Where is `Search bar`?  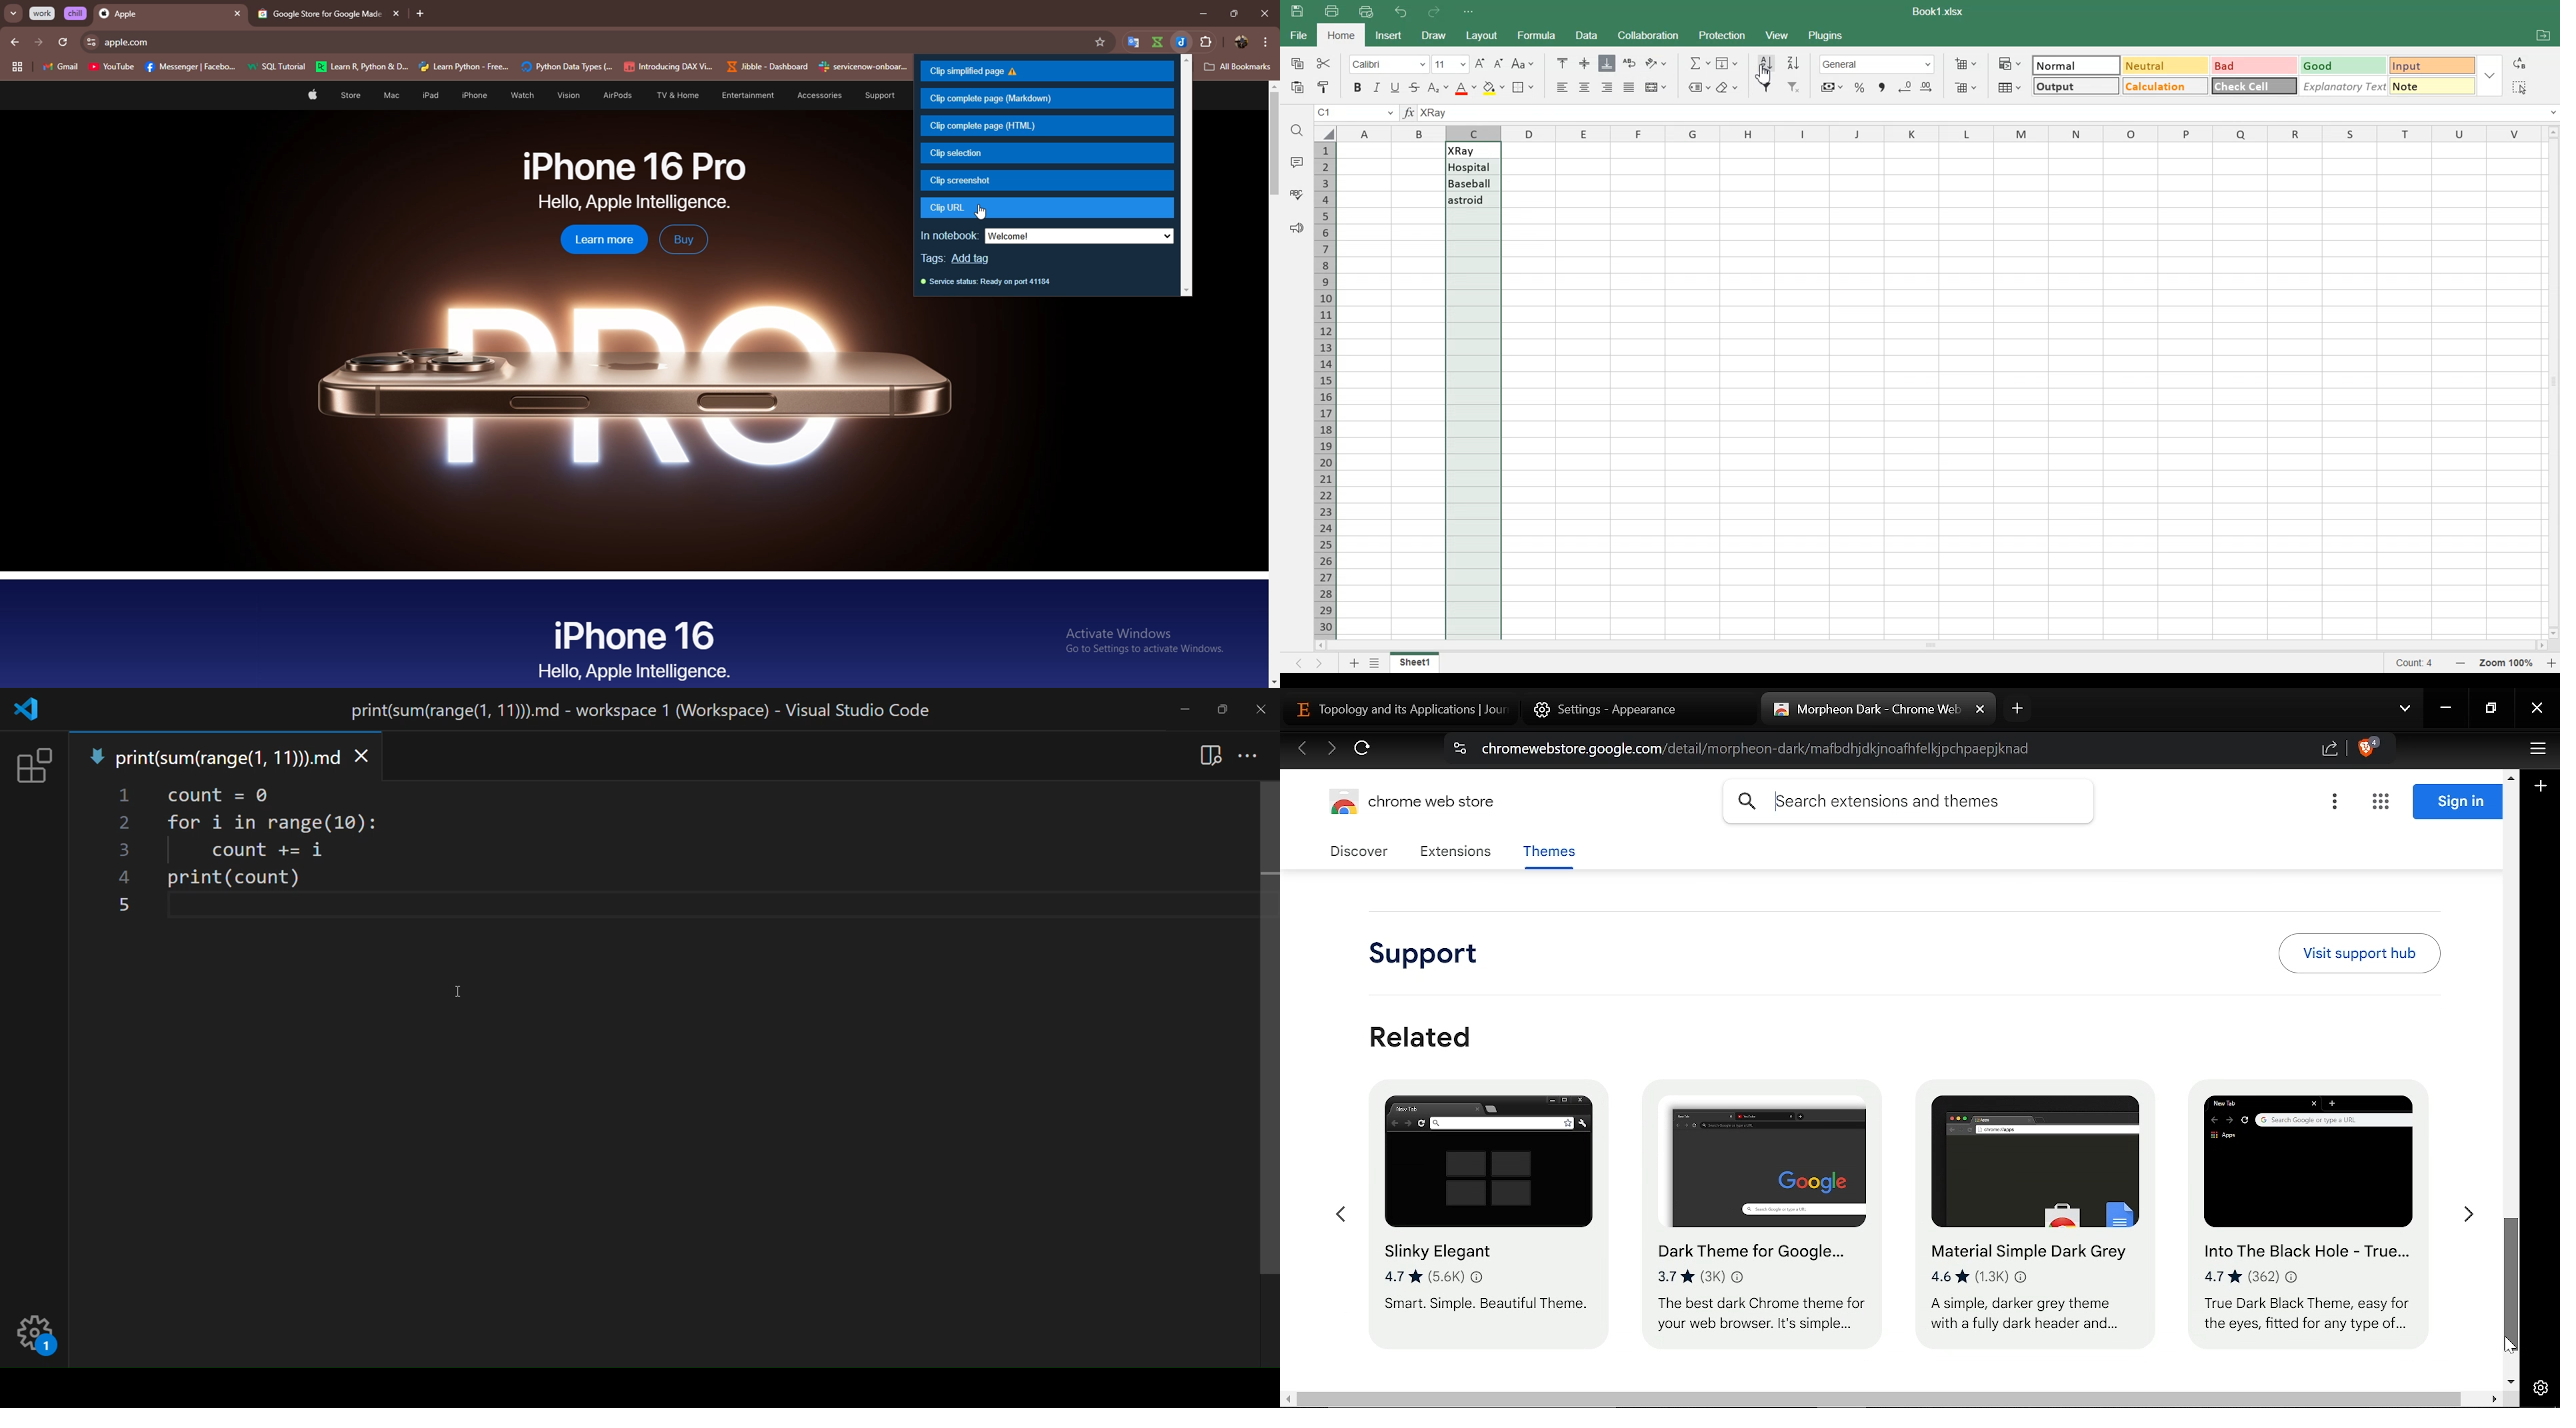
Search bar is located at coordinates (1991, 114).